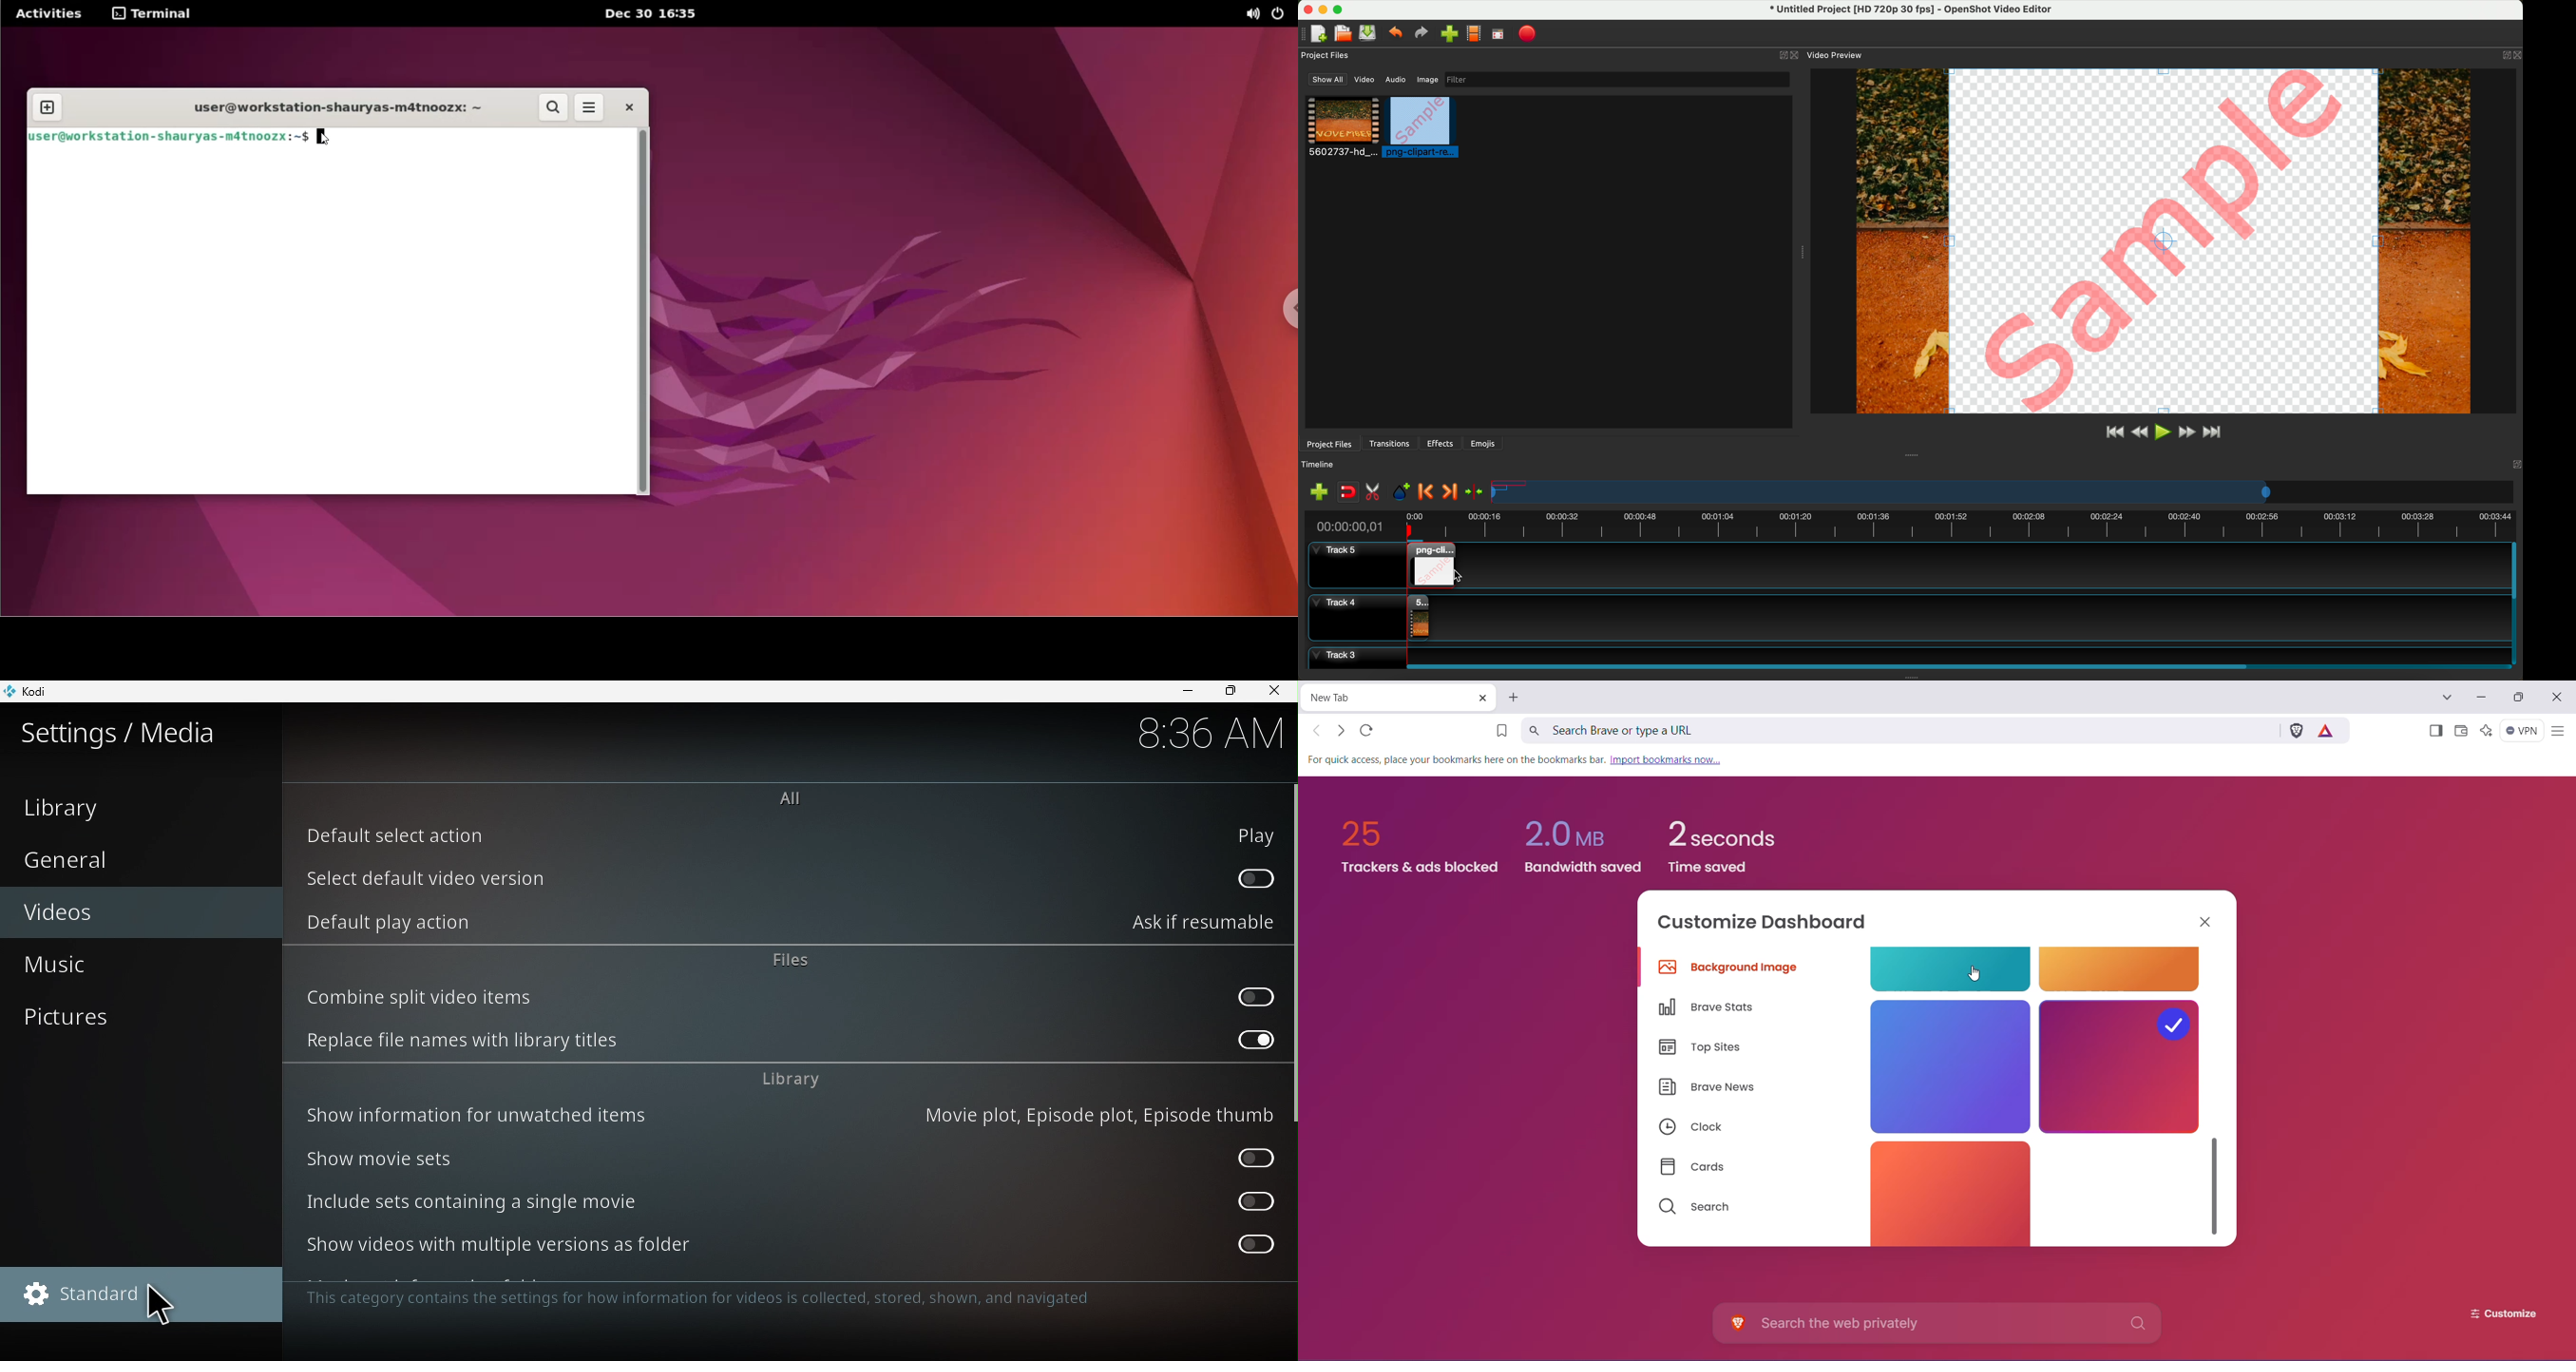  What do you see at coordinates (787, 794) in the screenshot?
I see `All` at bounding box center [787, 794].